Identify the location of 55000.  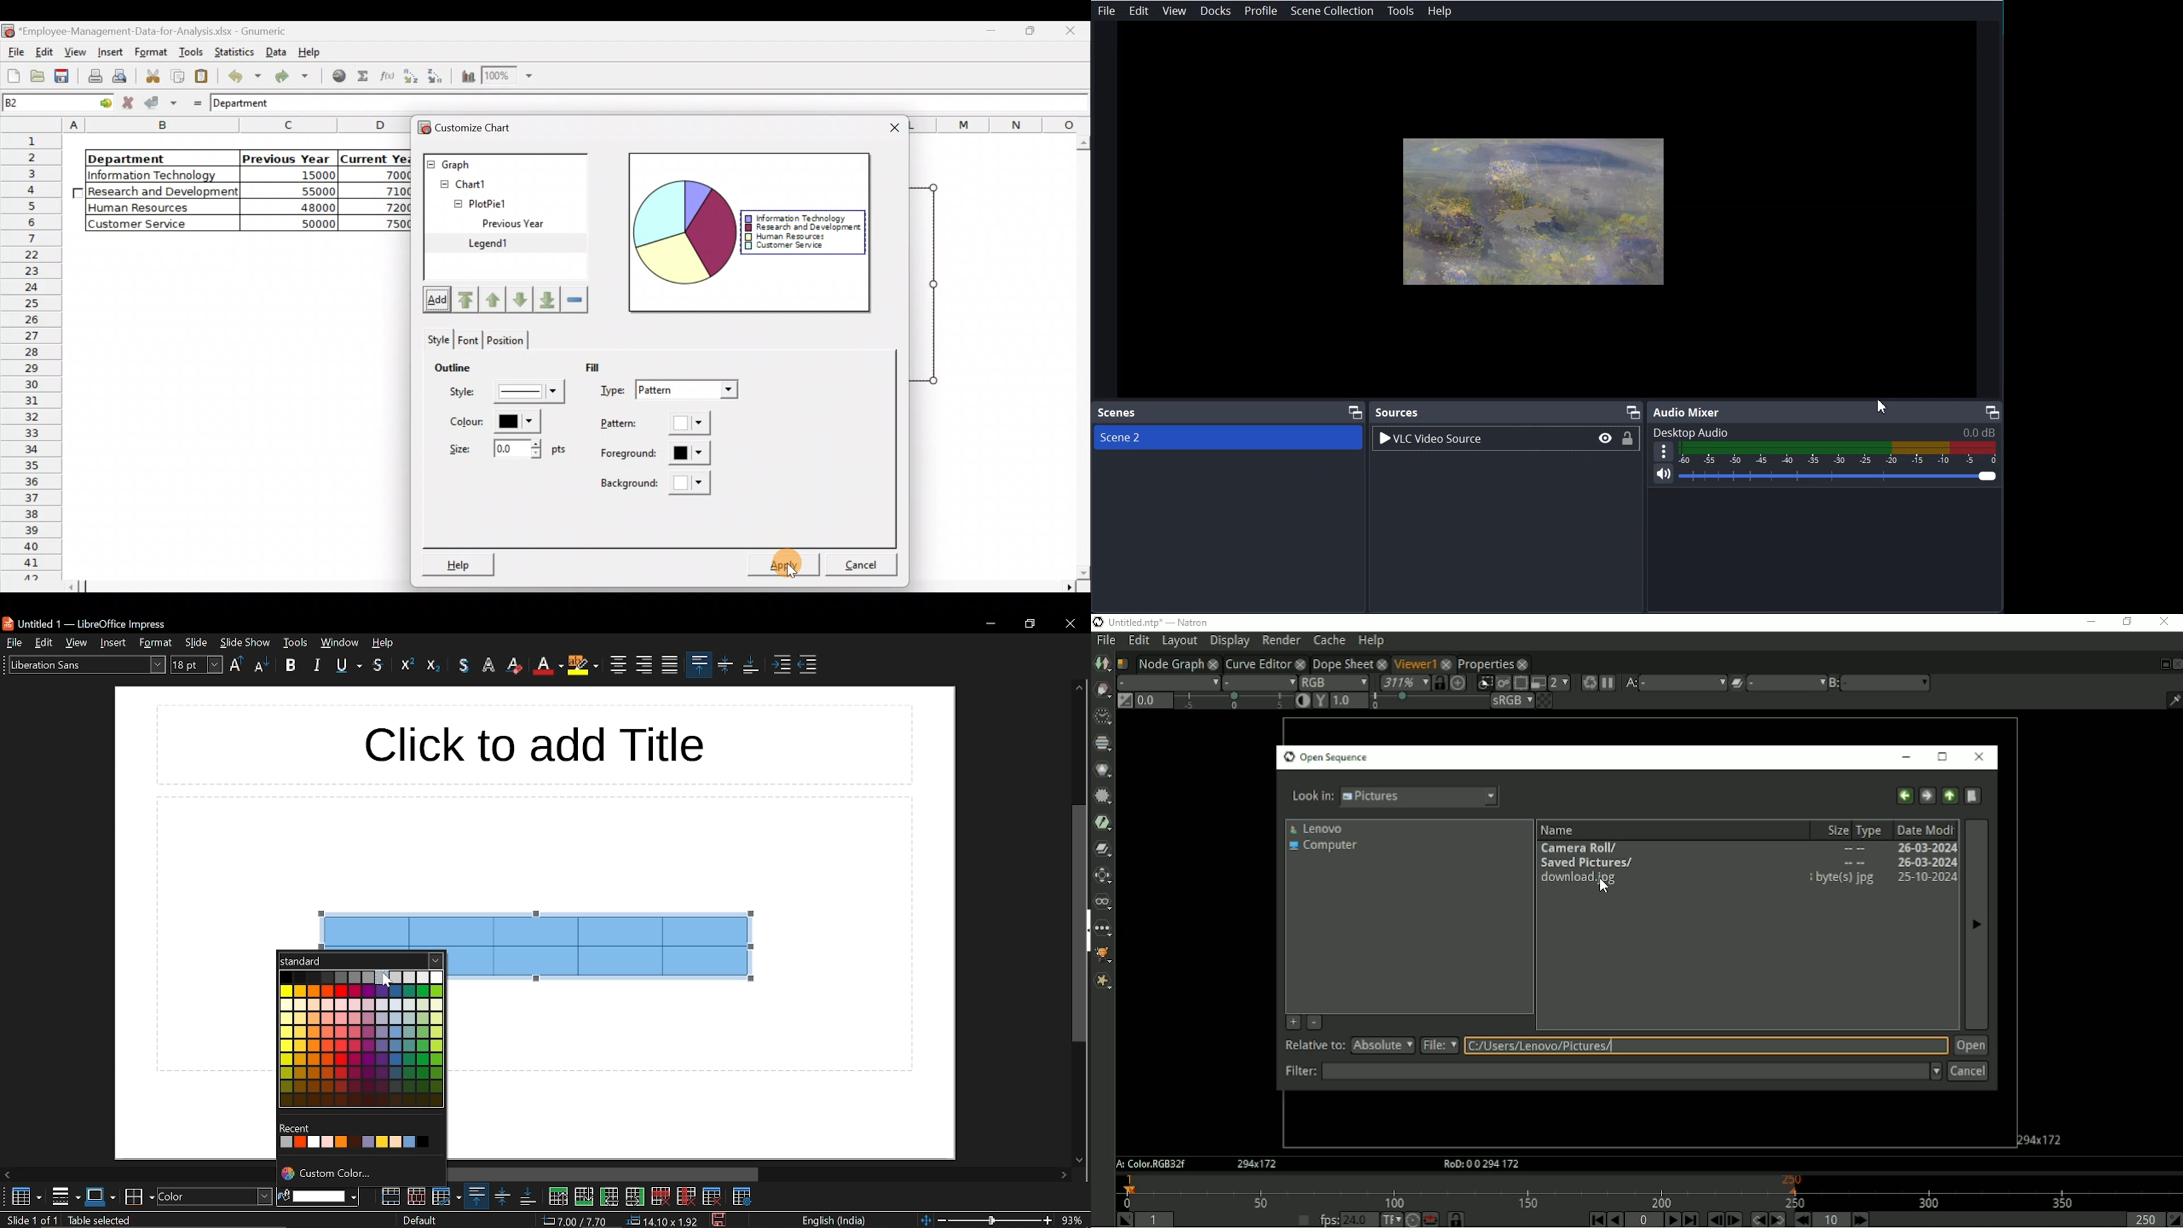
(312, 191).